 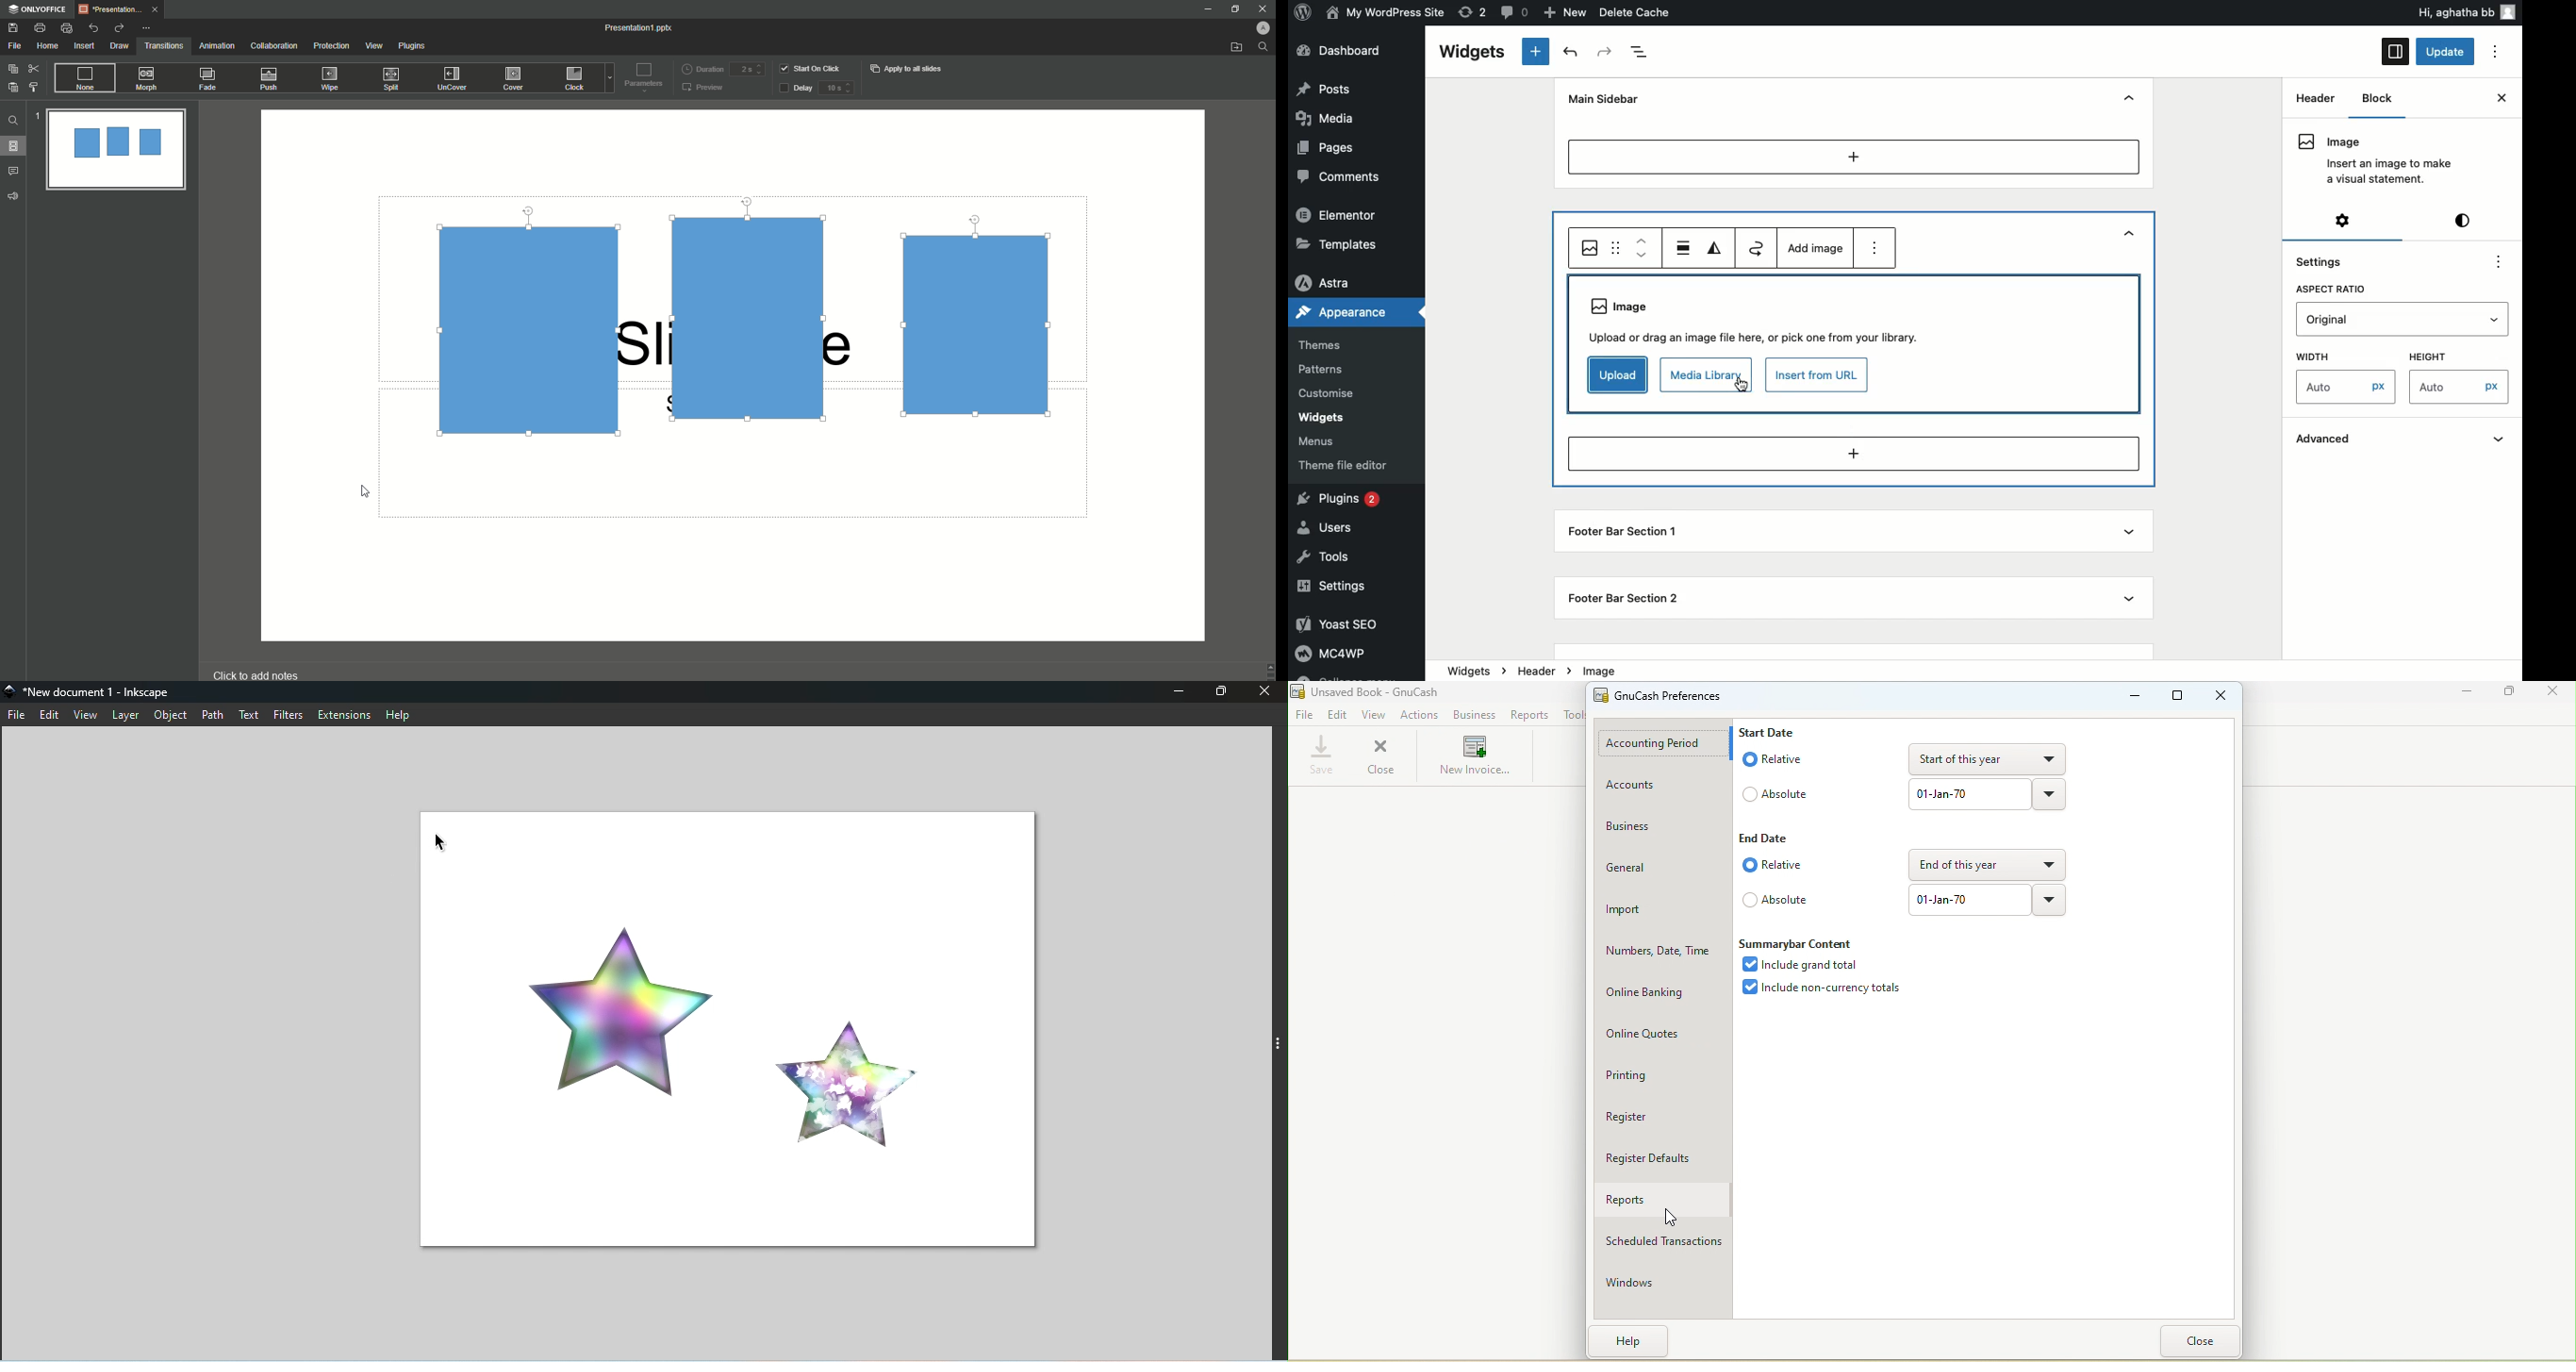 I want to click on Posts, so click(x=1326, y=88).